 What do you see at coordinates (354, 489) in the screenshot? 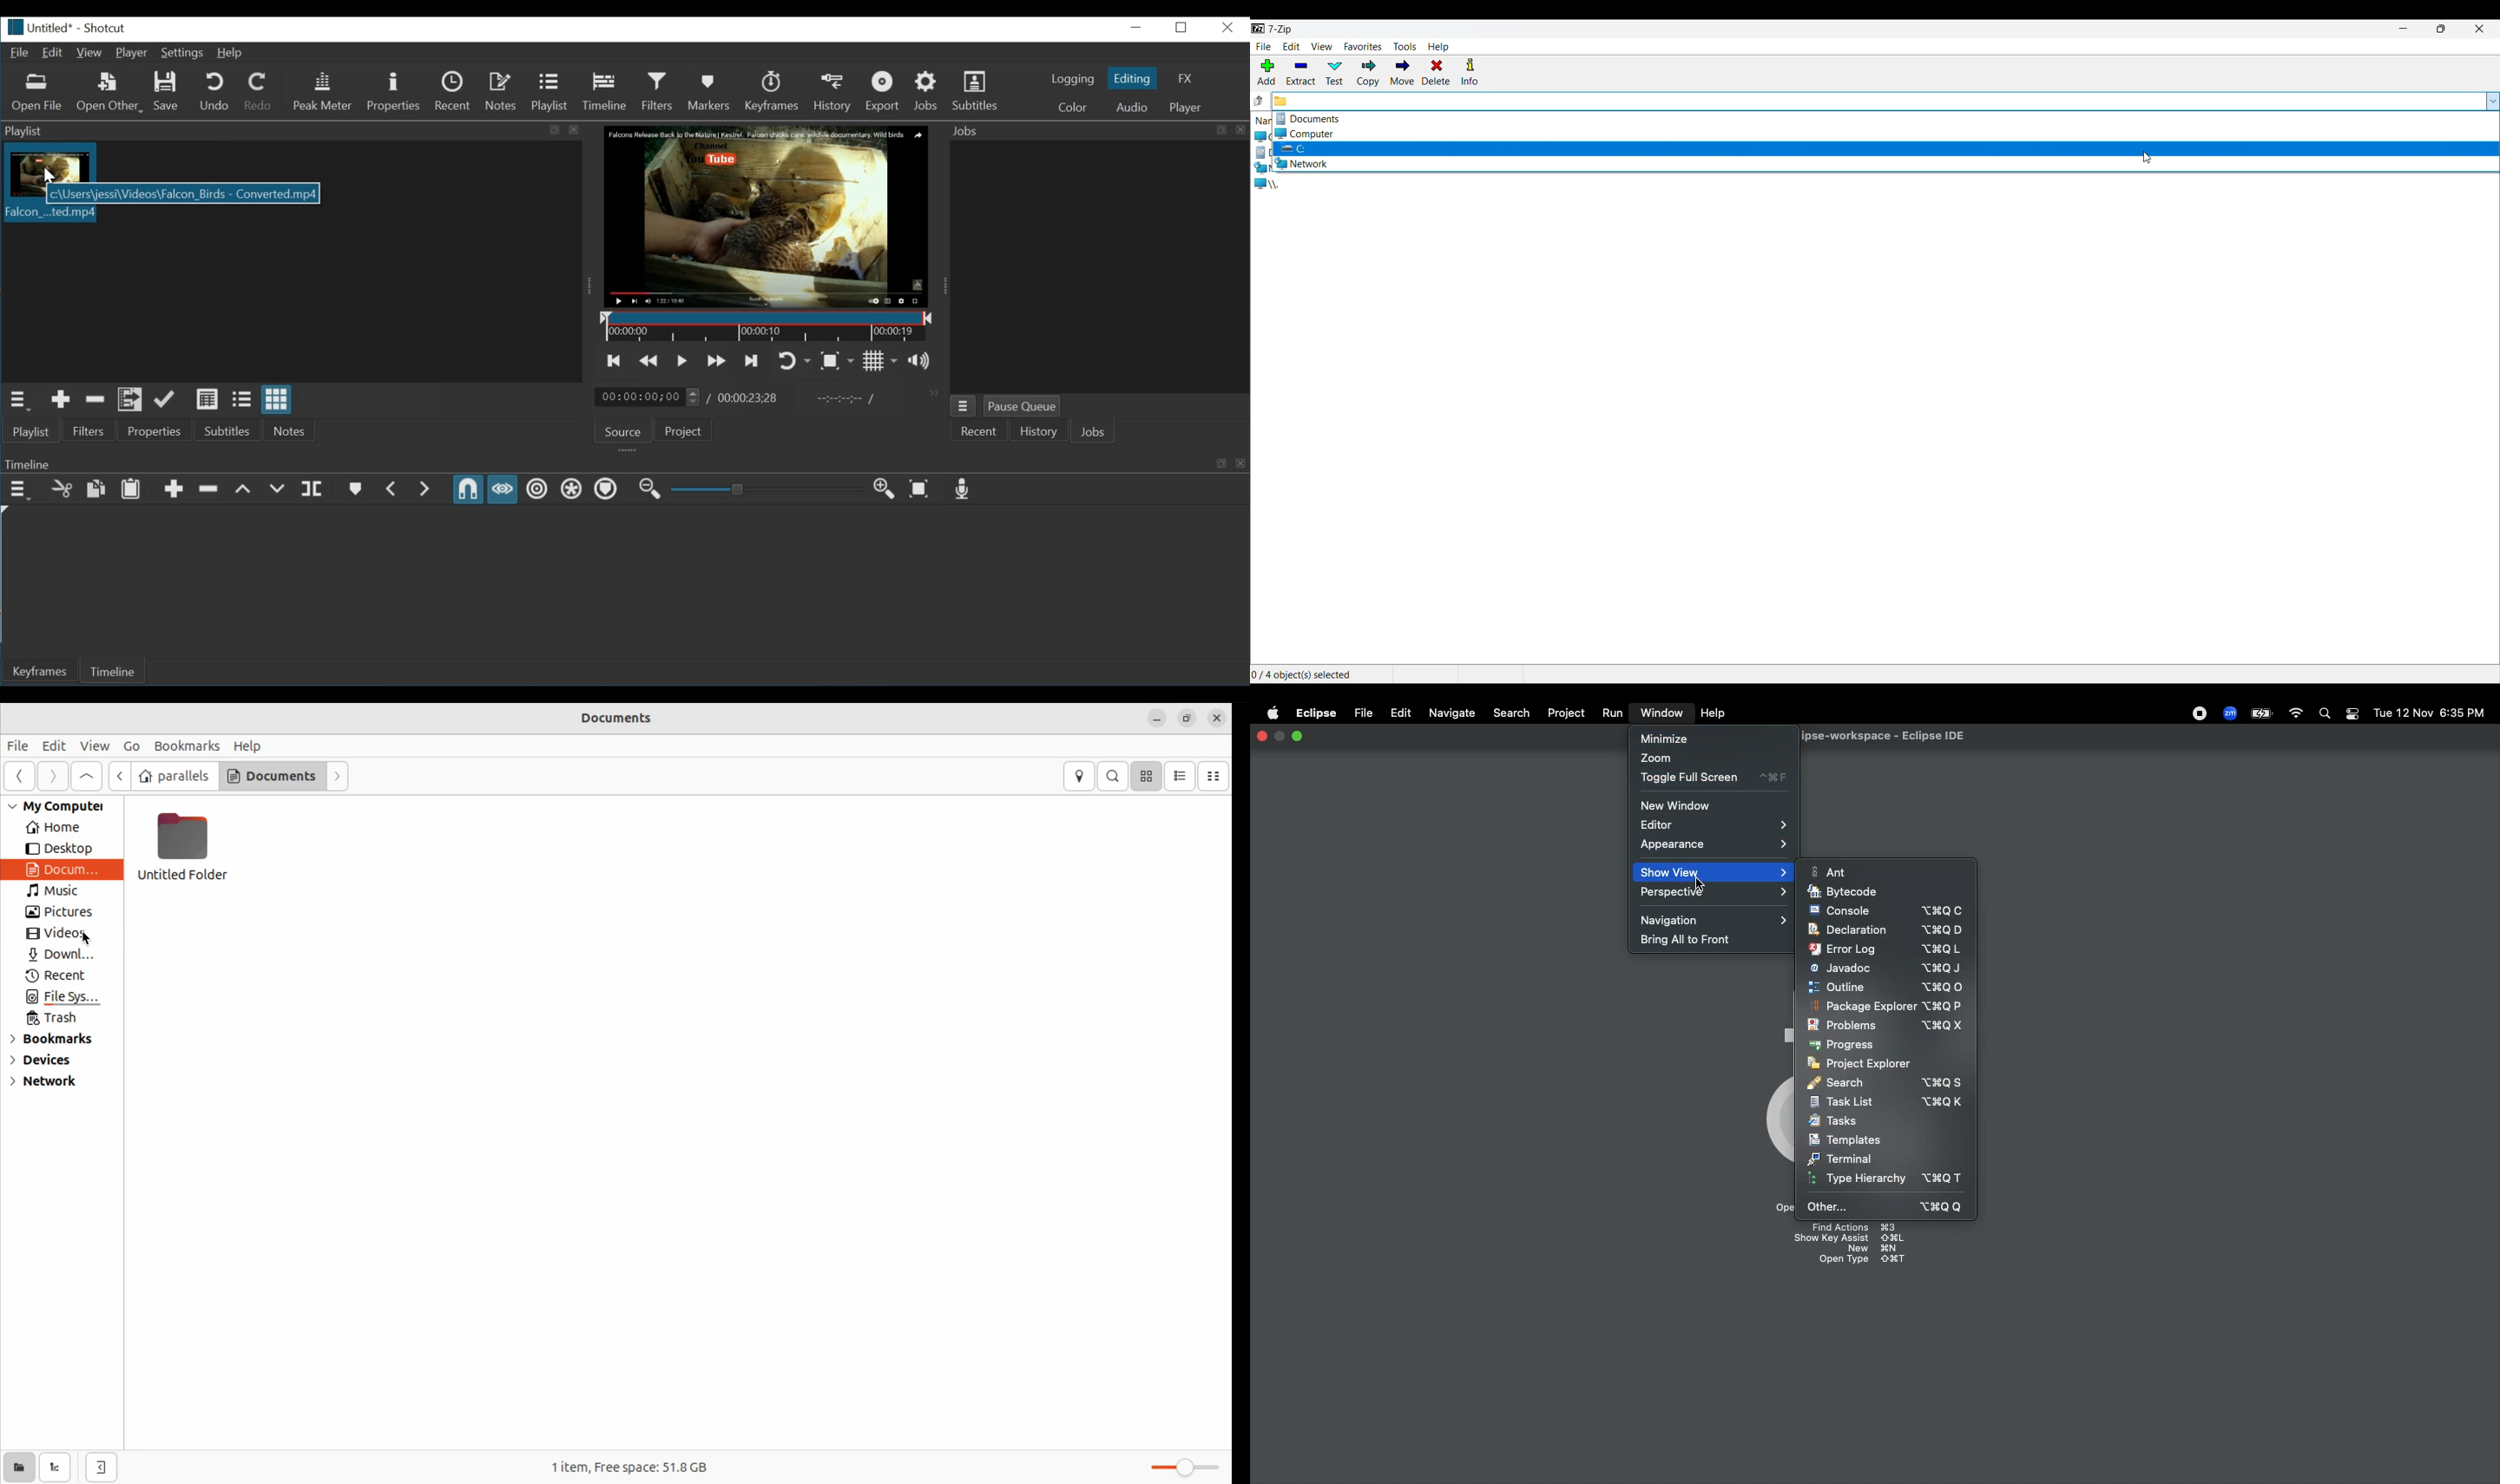
I see `Create or edit marker` at bounding box center [354, 489].